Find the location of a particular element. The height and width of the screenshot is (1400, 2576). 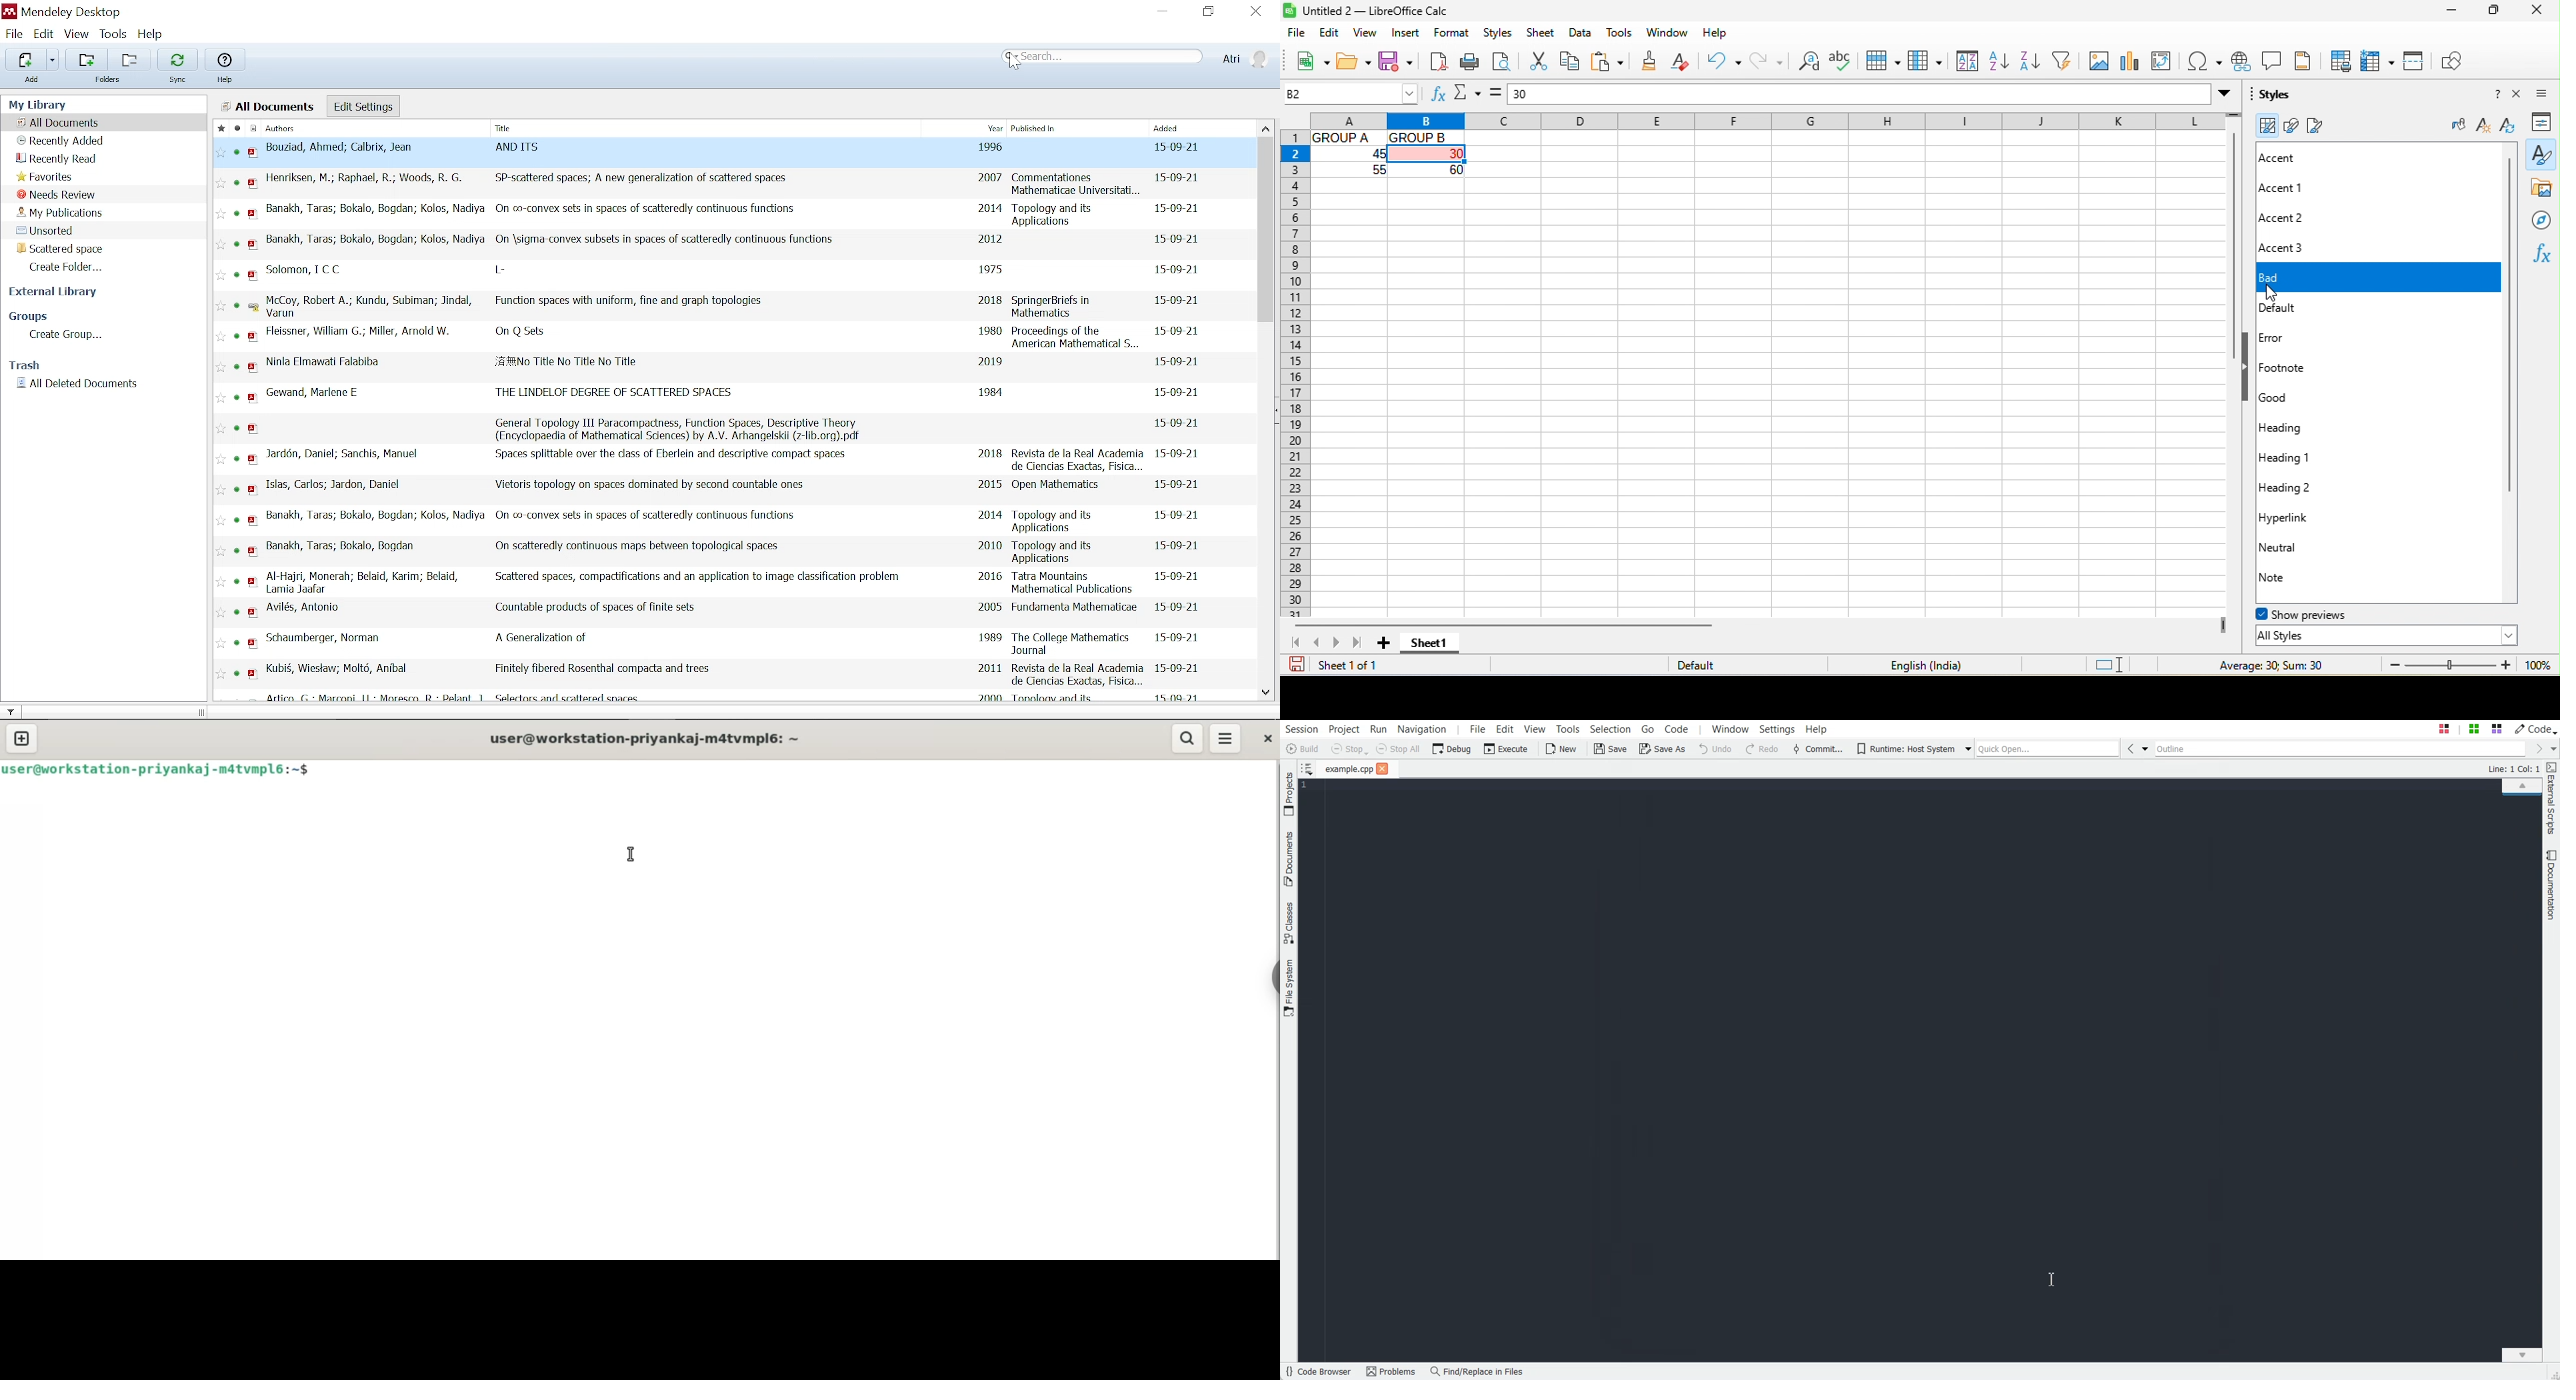

sheet is located at coordinates (1542, 33).